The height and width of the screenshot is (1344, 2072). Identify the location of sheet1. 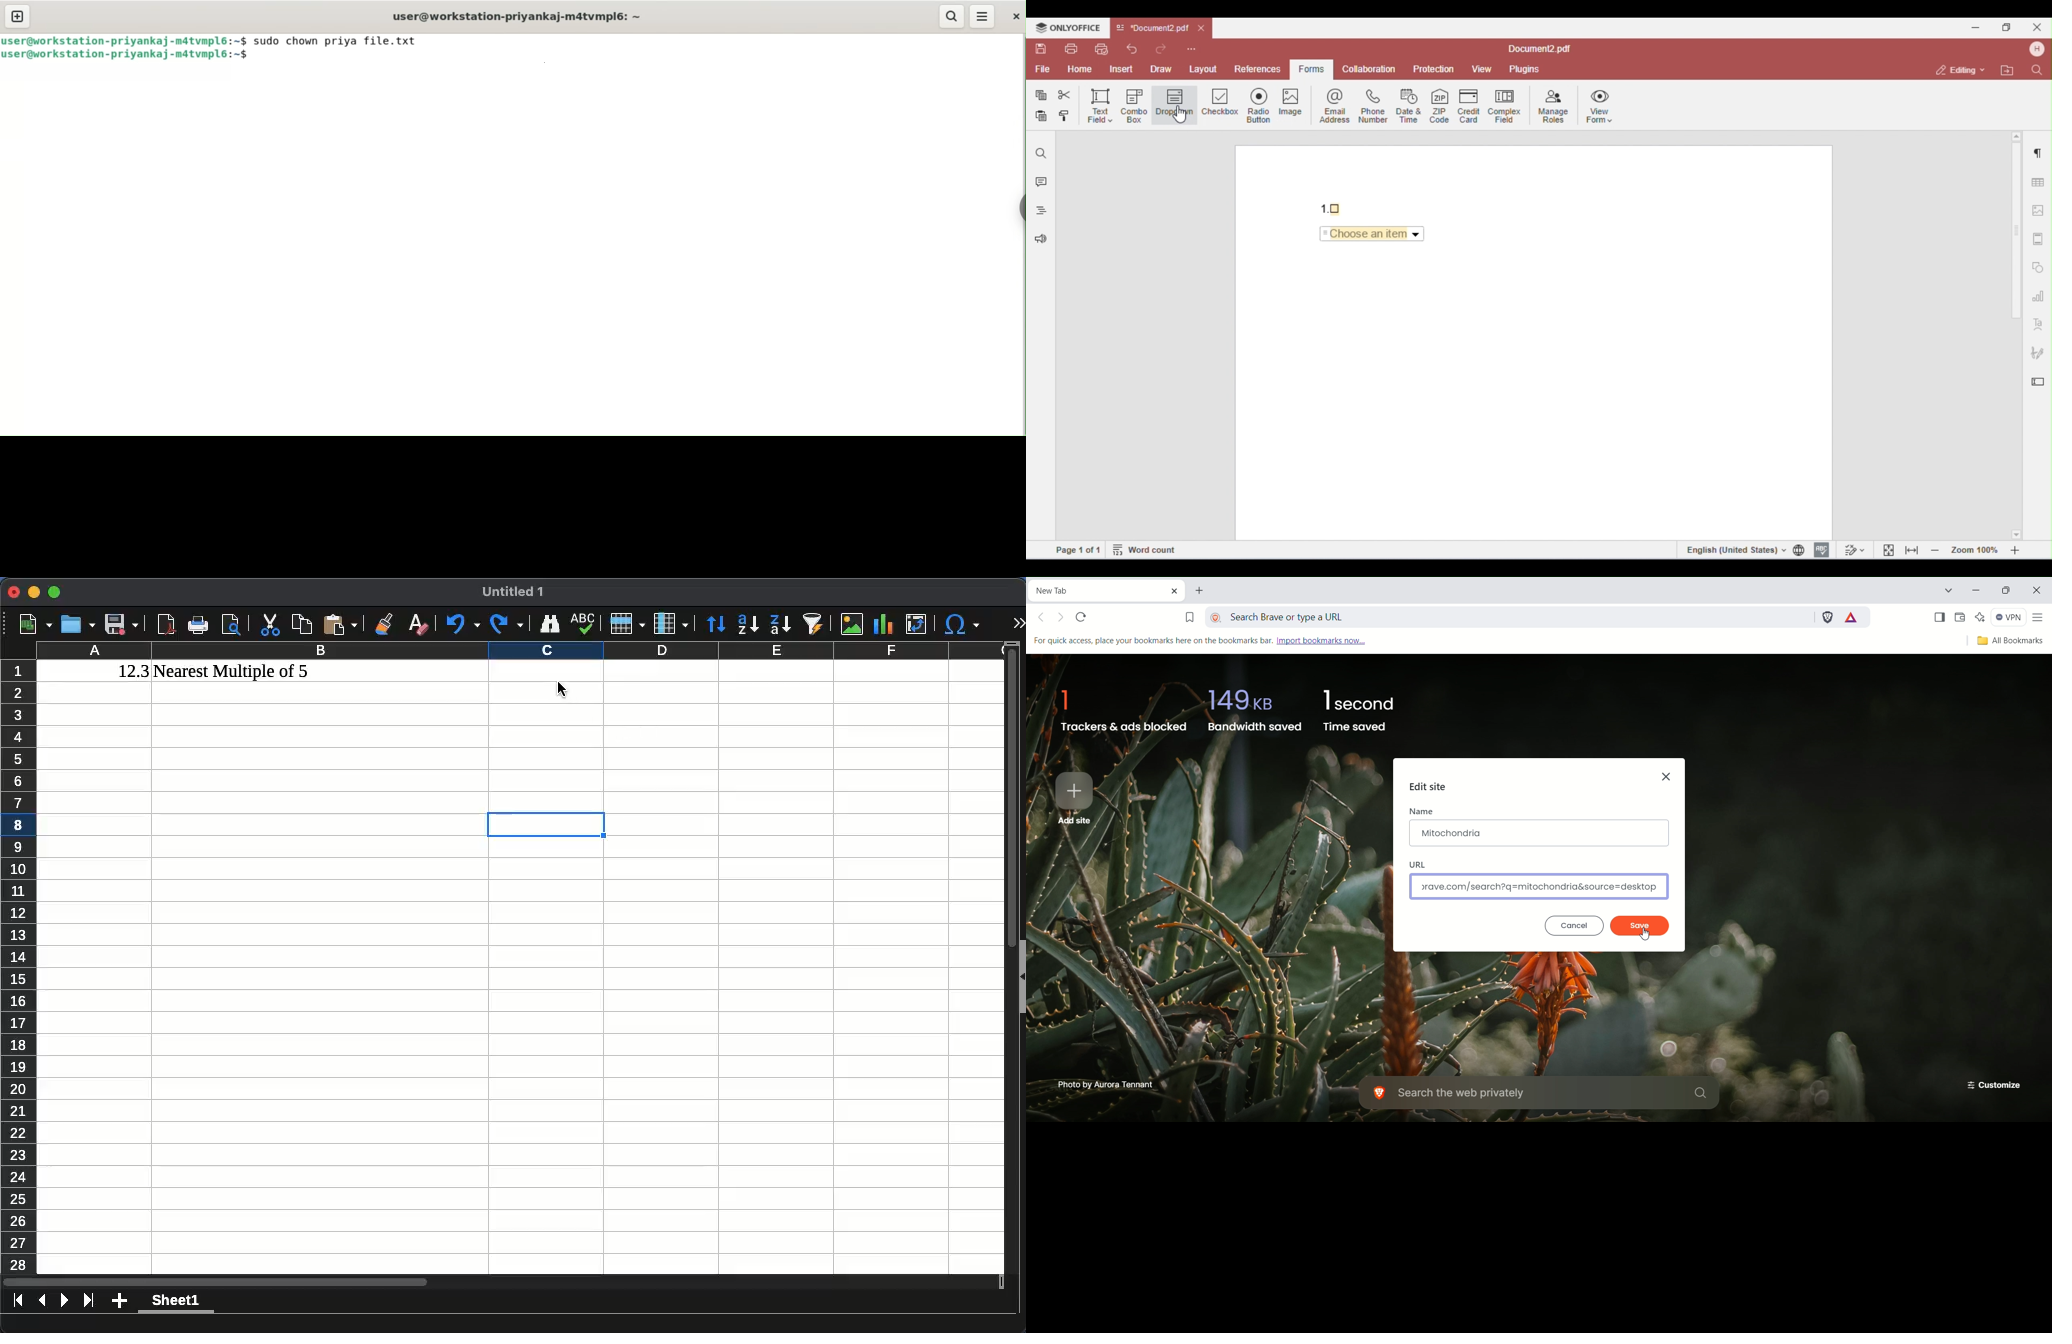
(177, 1302).